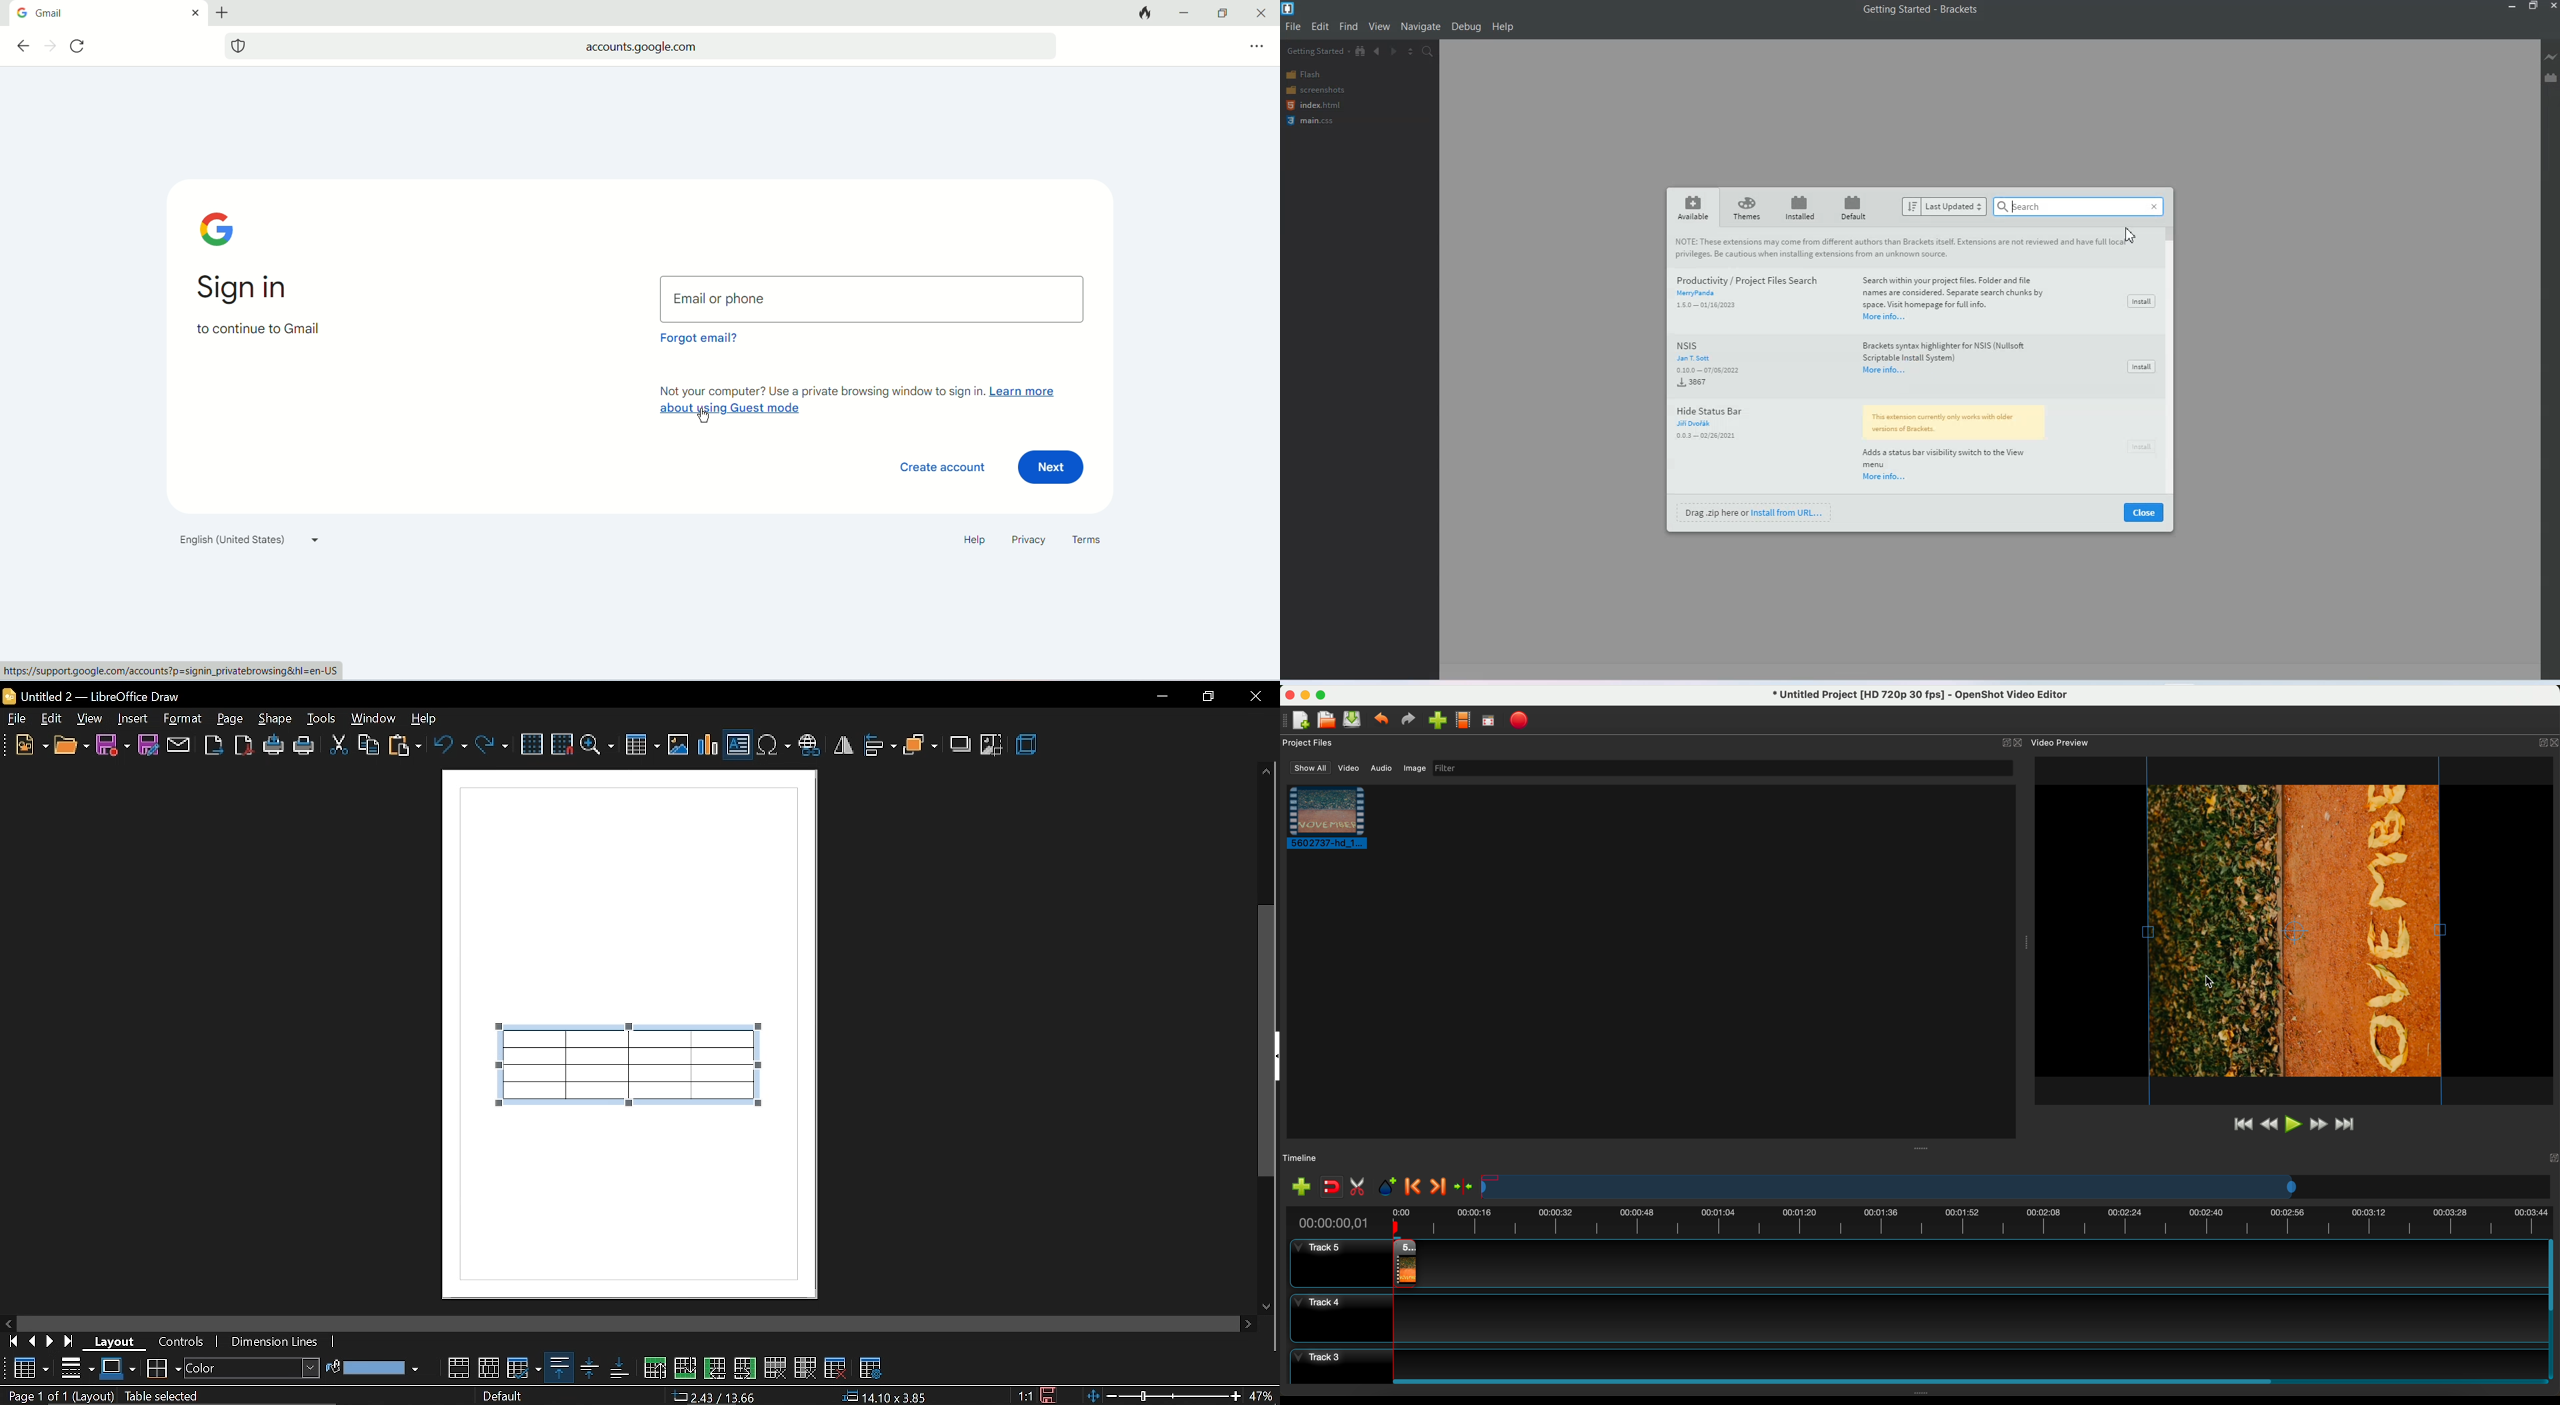 The width and height of the screenshot is (2576, 1428). Describe the element at coordinates (274, 746) in the screenshot. I see `print directly` at that location.